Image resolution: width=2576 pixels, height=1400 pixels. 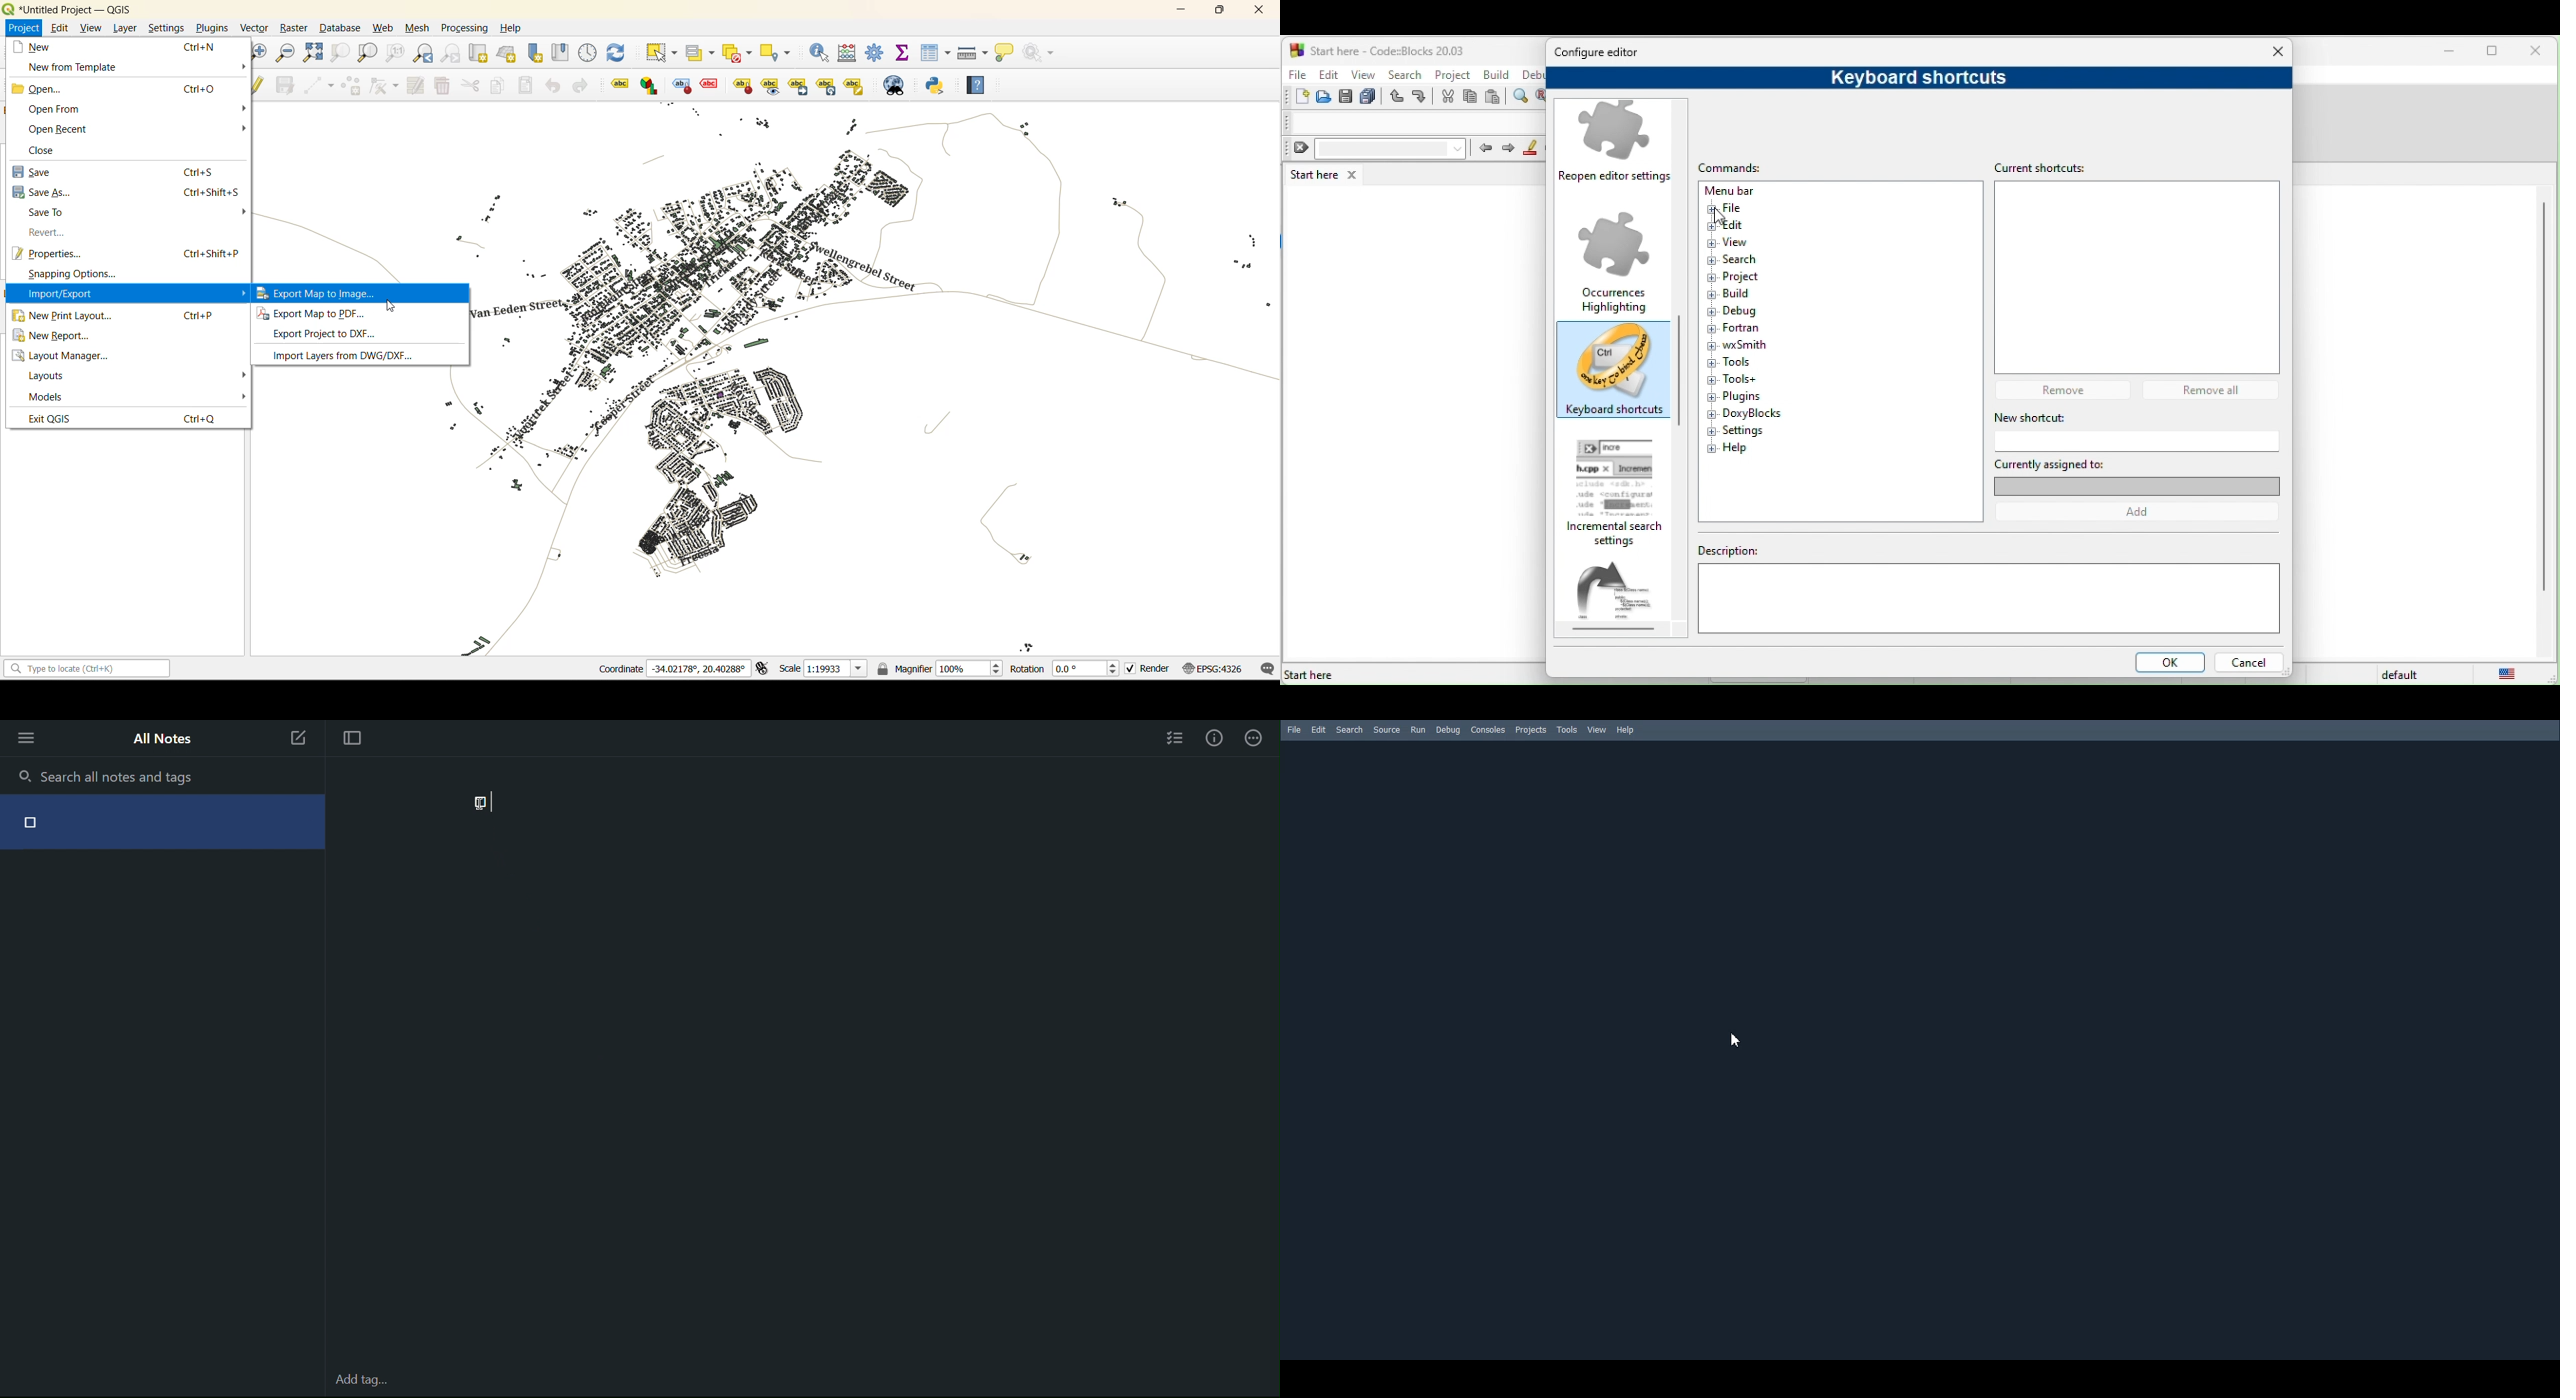 I want to click on description, so click(x=1988, y=595).